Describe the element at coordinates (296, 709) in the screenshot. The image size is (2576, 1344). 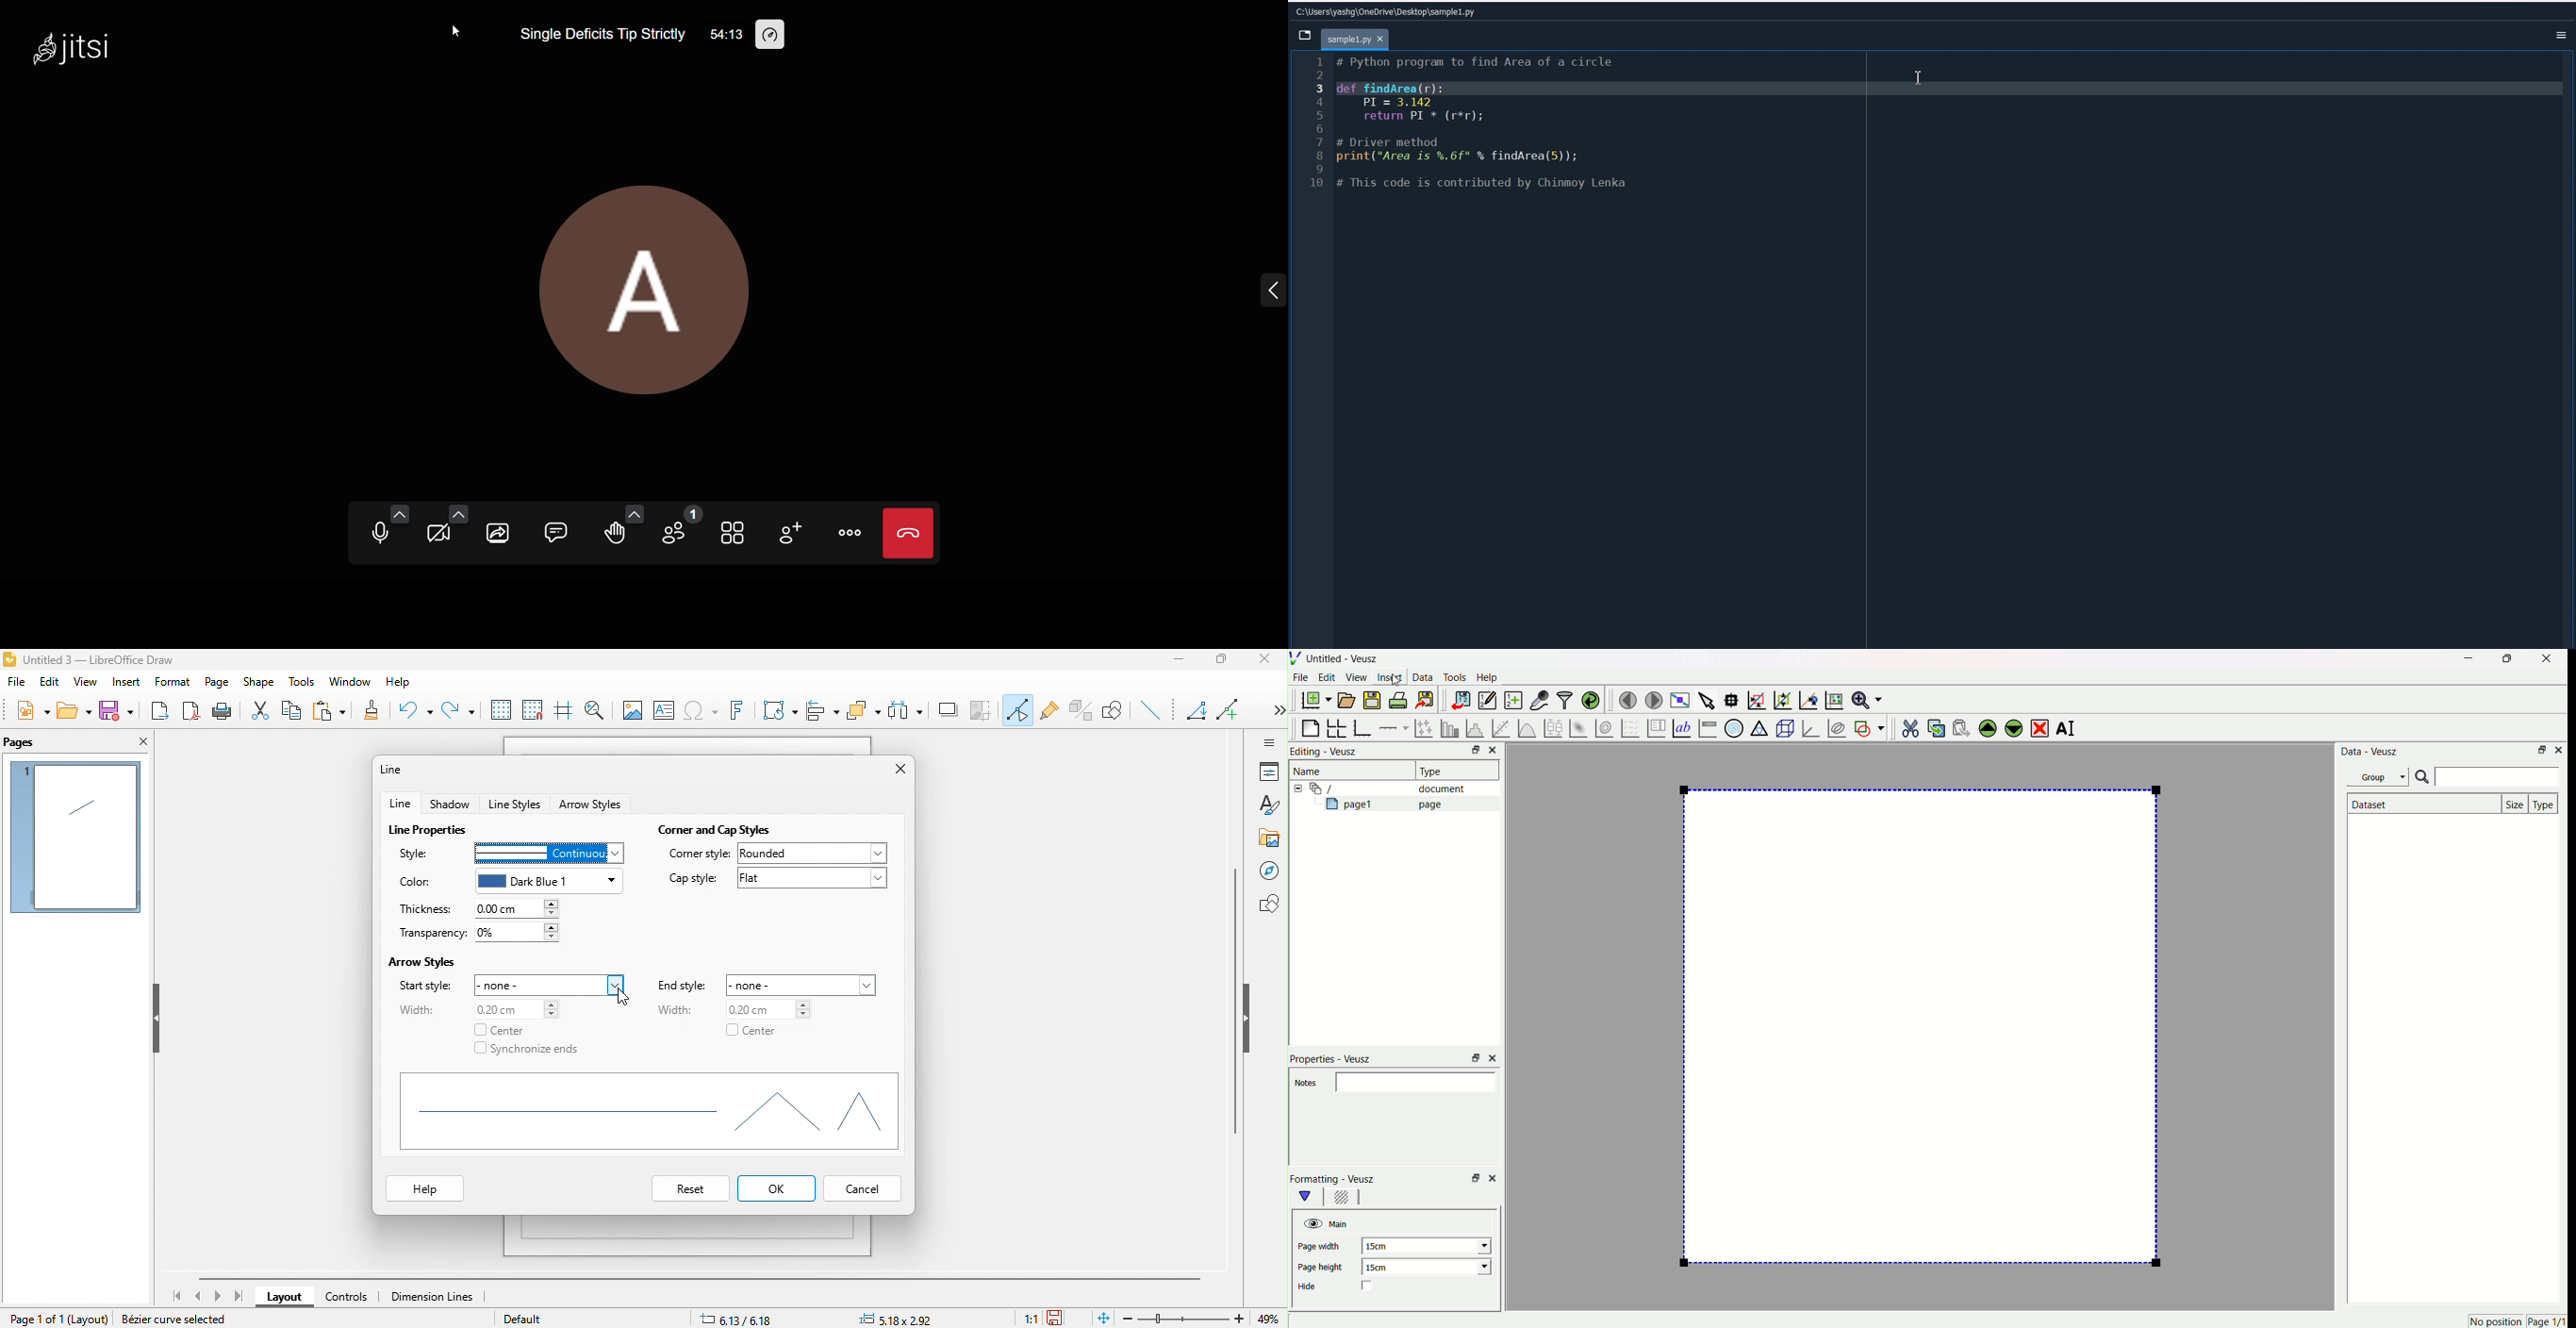
I see `copy` at that location.